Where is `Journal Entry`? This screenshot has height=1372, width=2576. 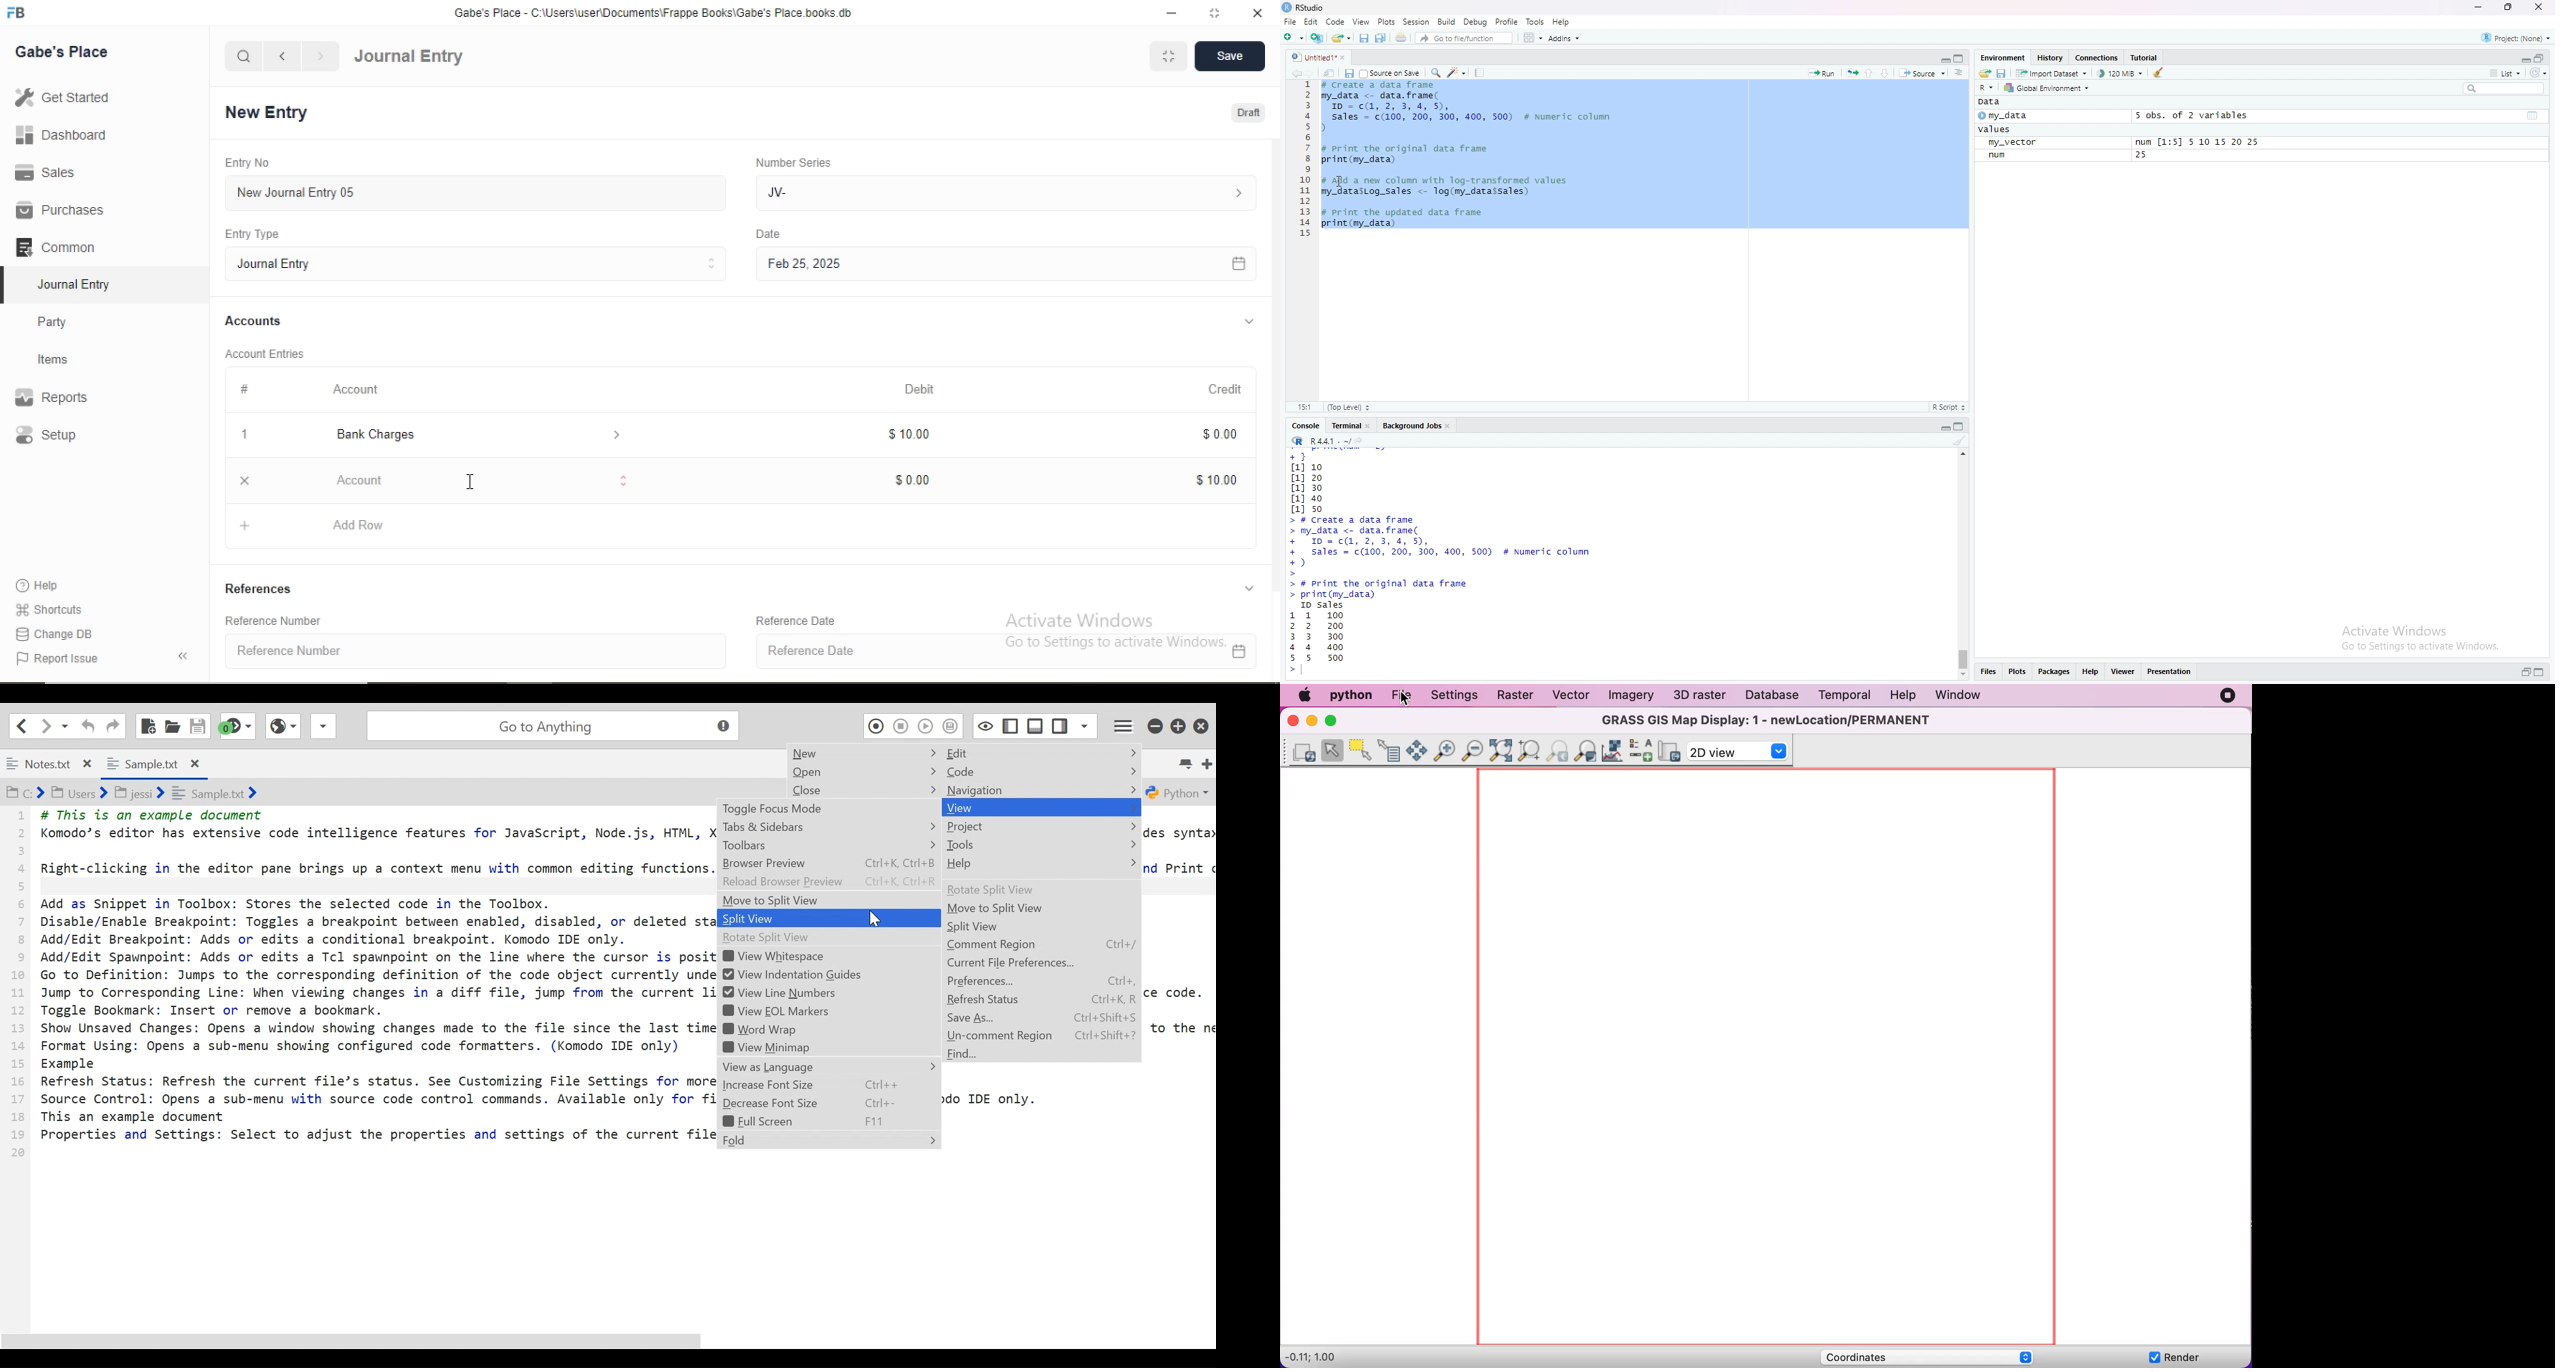
Journal Entry is located at coordinates (80, 282).